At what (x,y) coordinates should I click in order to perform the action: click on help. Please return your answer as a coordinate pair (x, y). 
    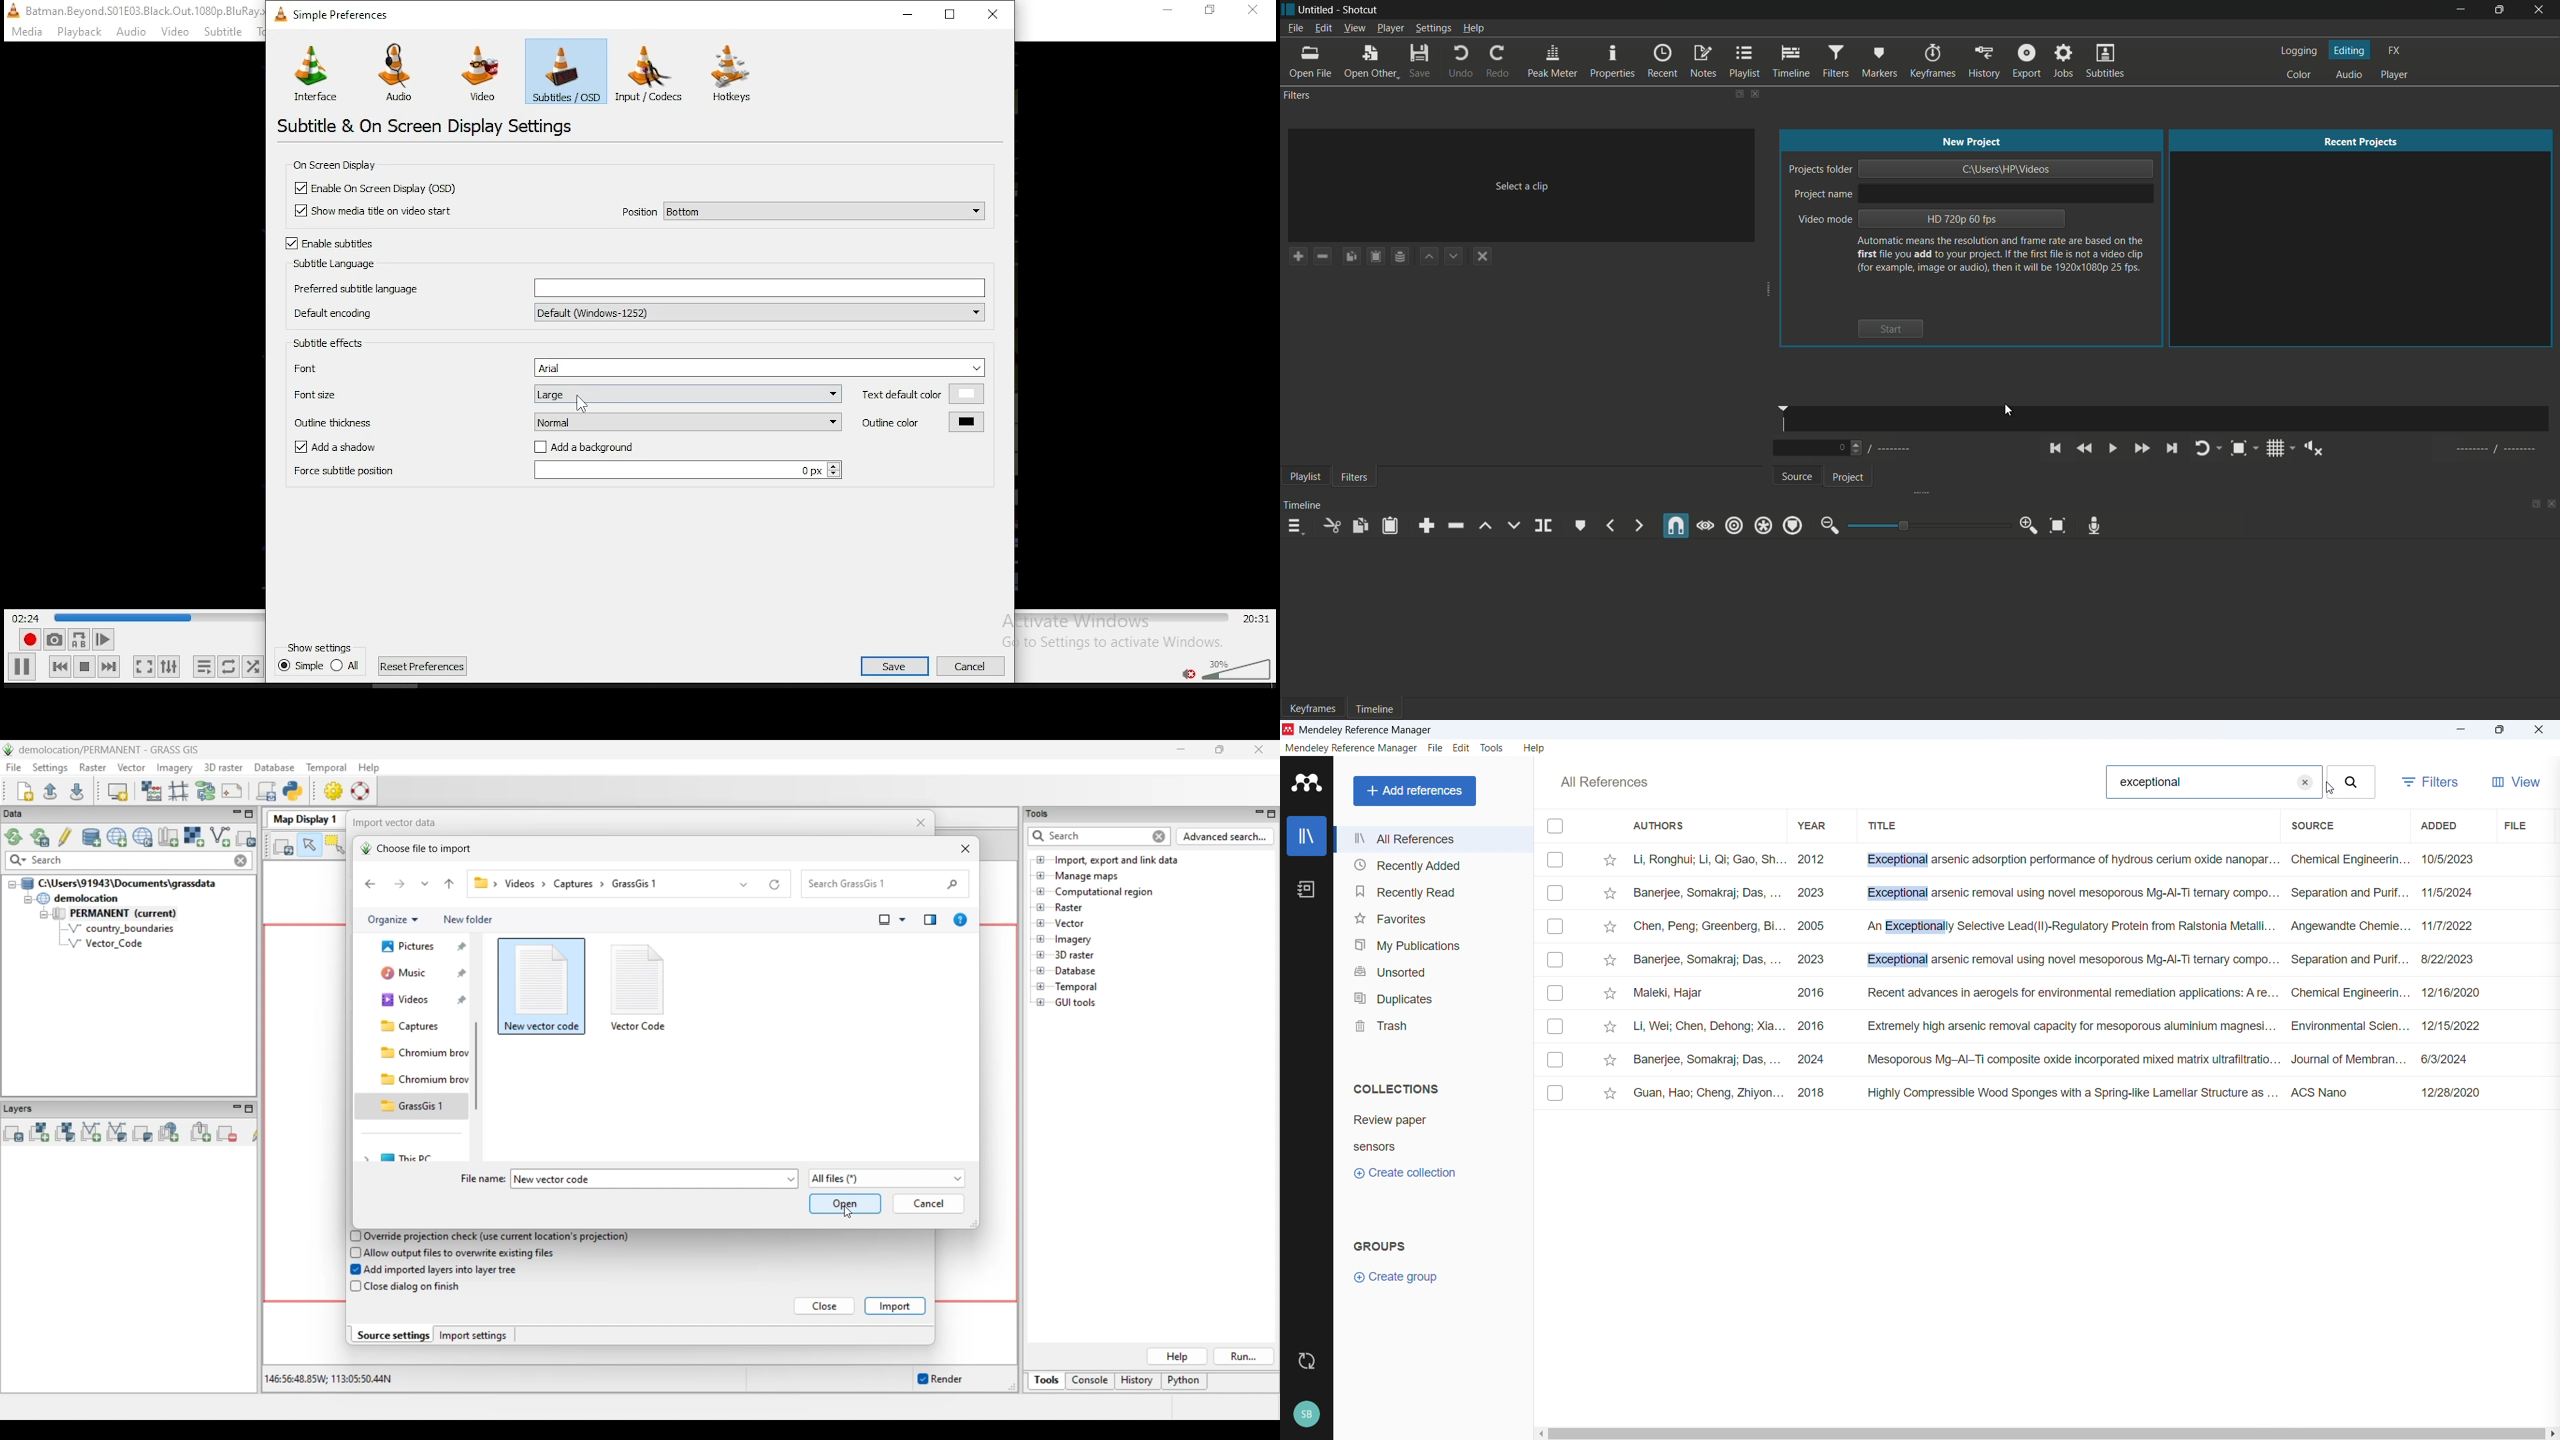
    Looking at the image, I should click on (1535, 747).